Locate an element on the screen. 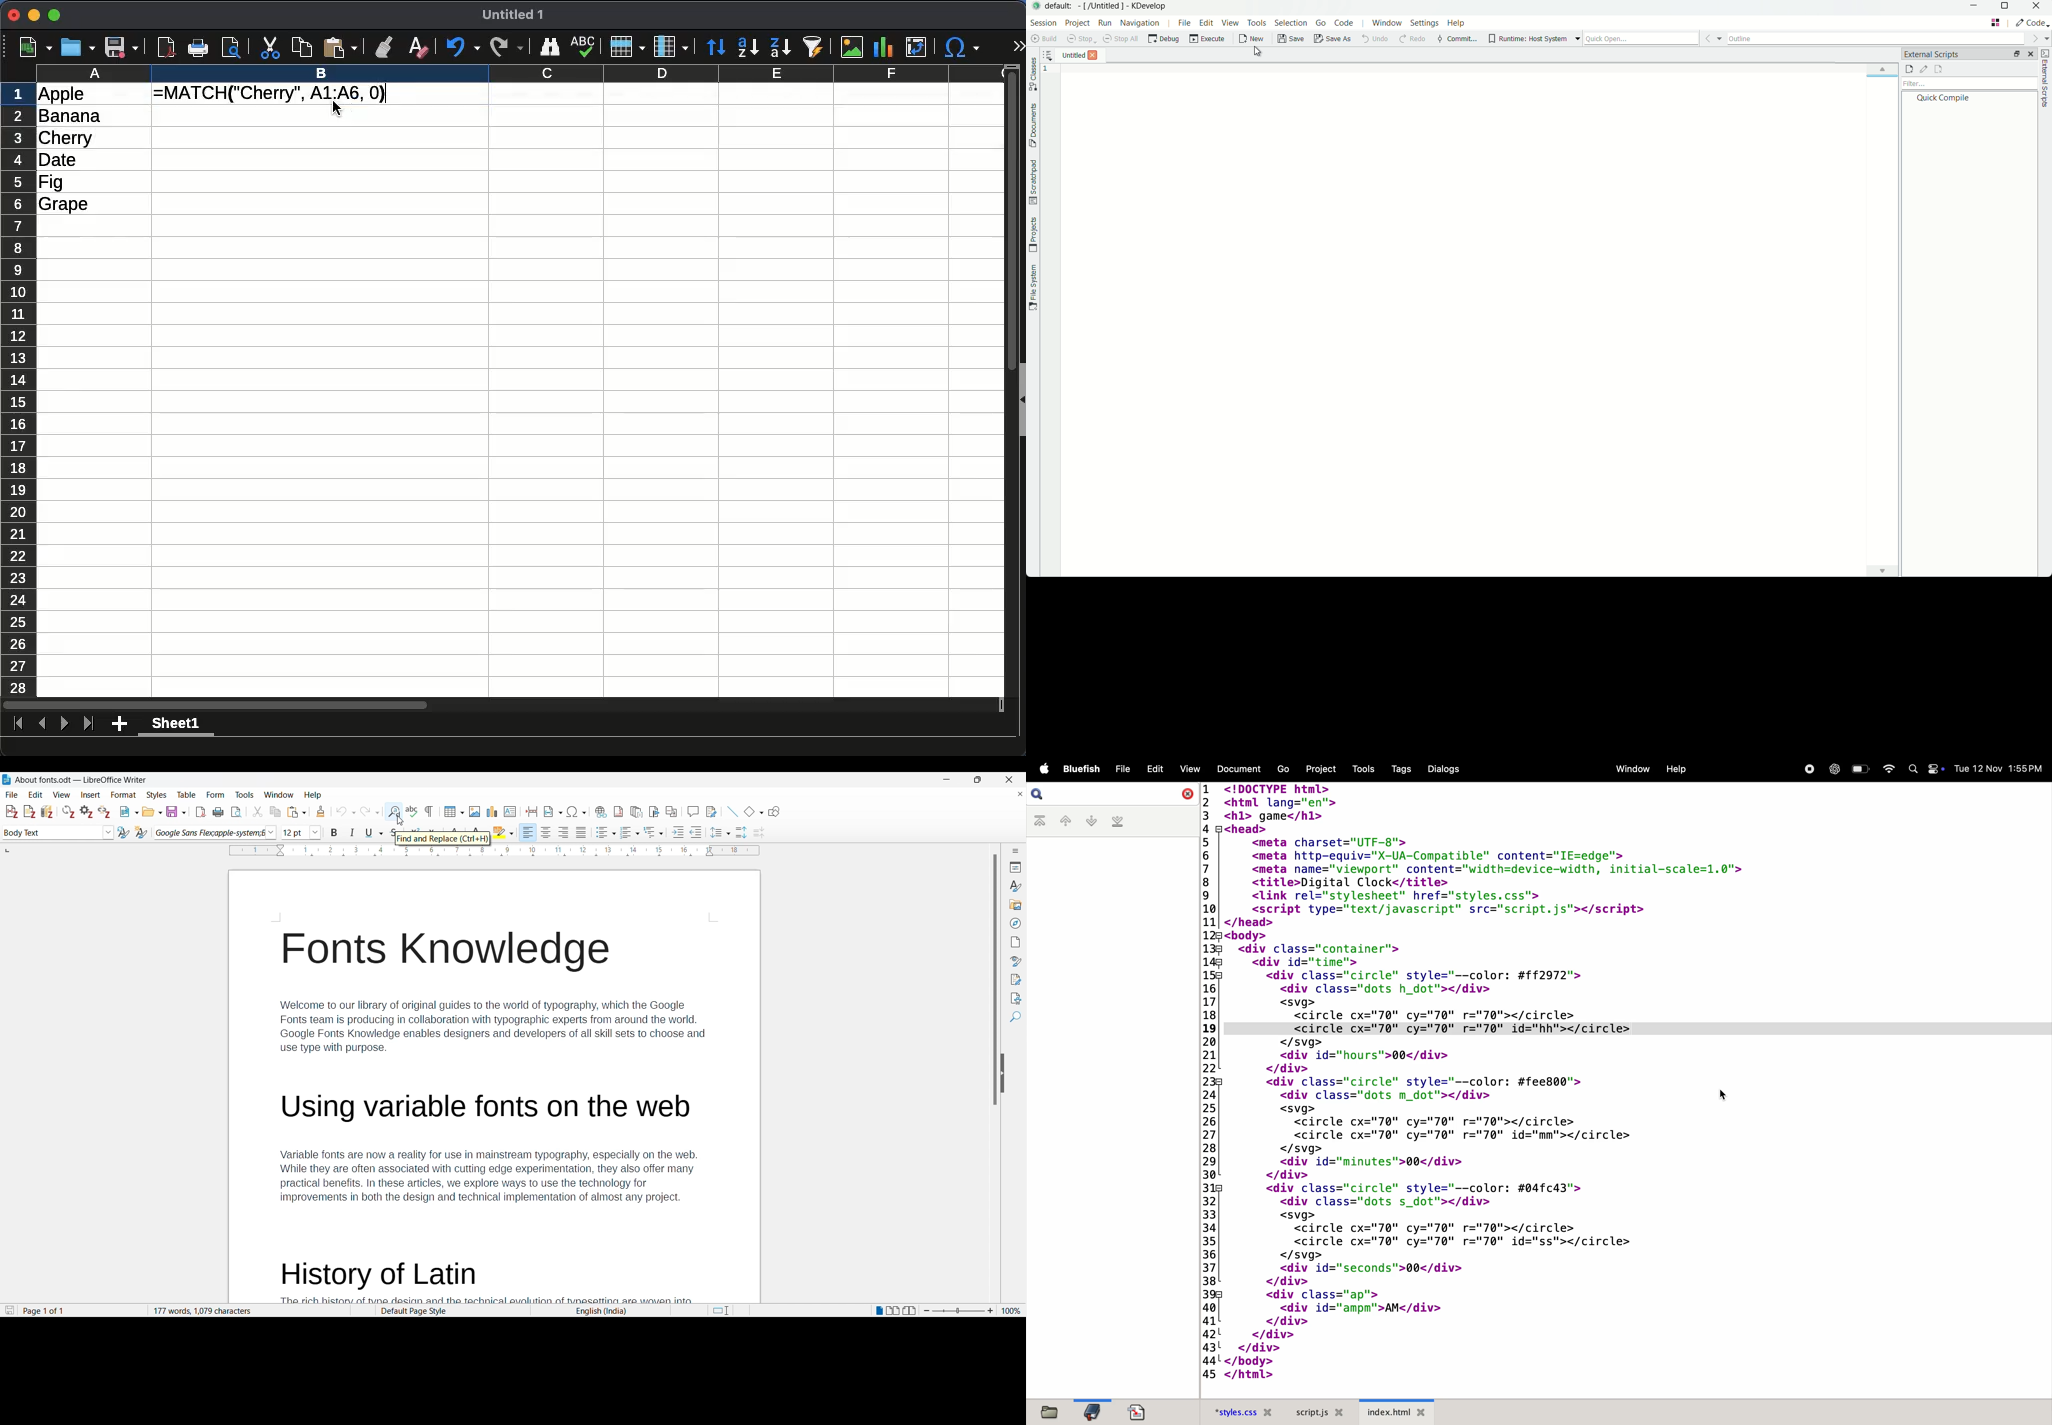 This screenshot has height=1428, width=2072. execute is located at coordinates (1206, 38).